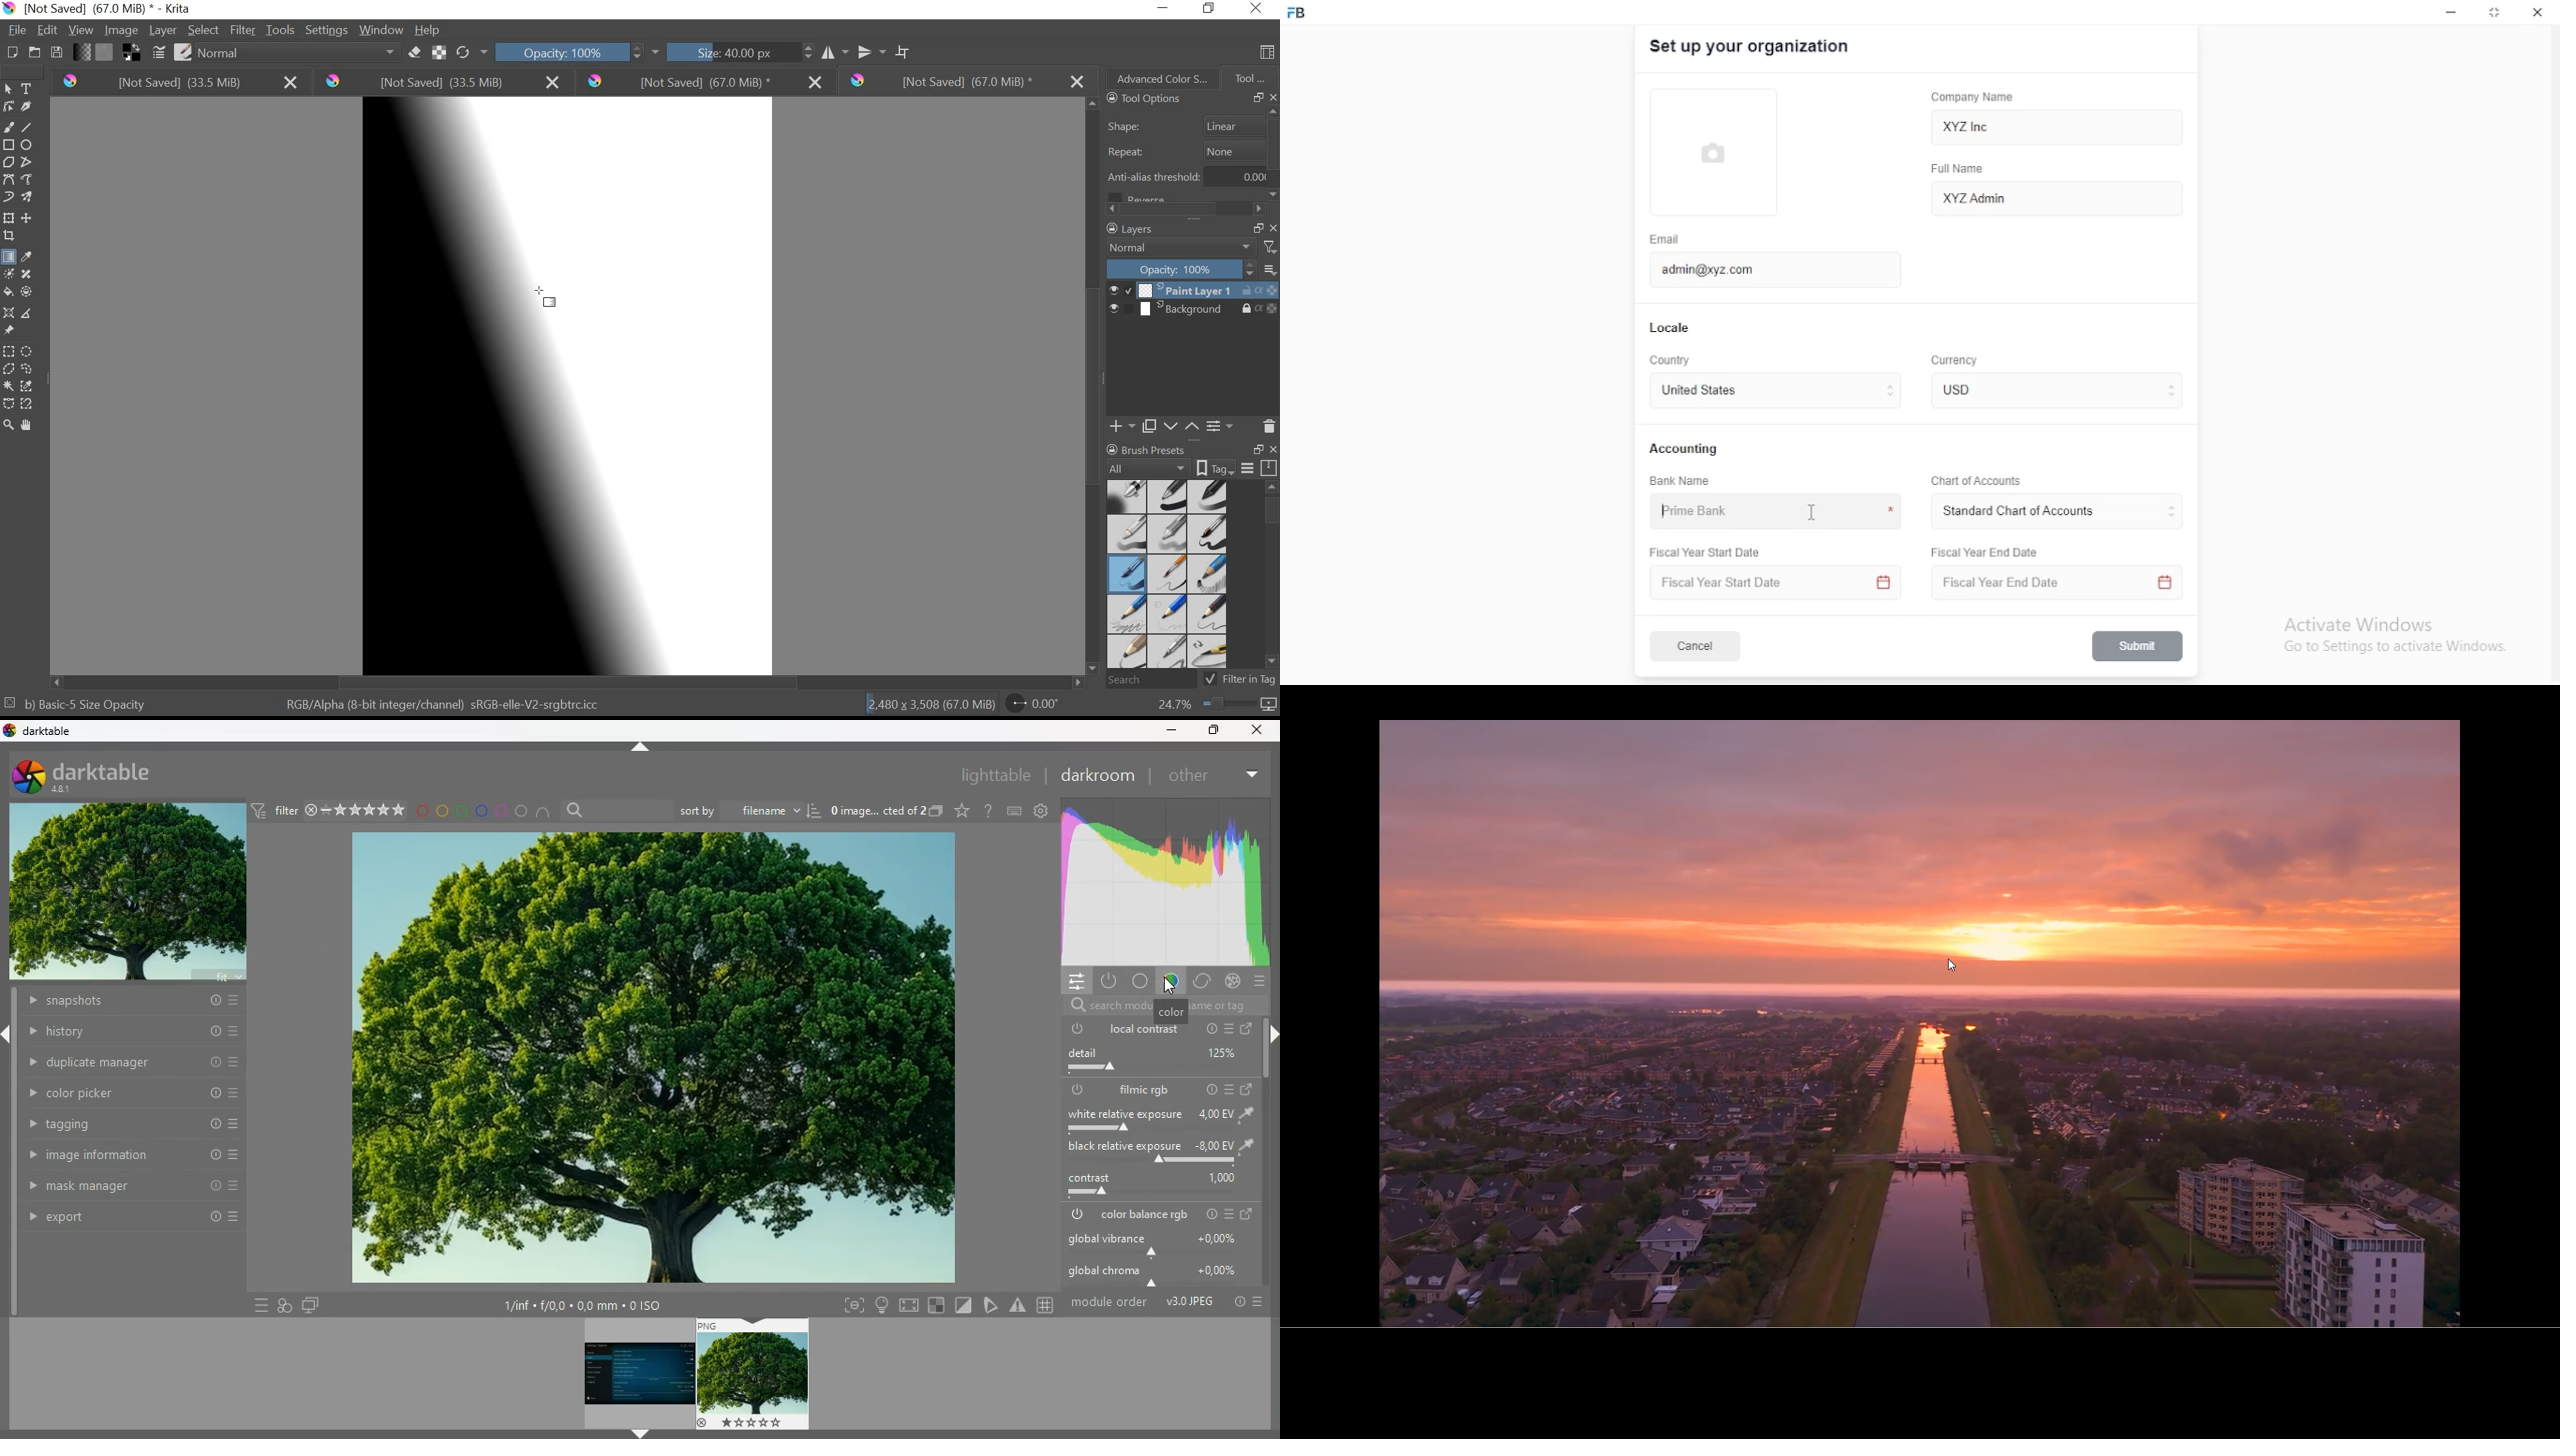 This screenshot has height=1456, width=2576. What do you see at coordinates (29, 370) in the screenshot?
I see `freehand selection` at bounding box center [29, 370].